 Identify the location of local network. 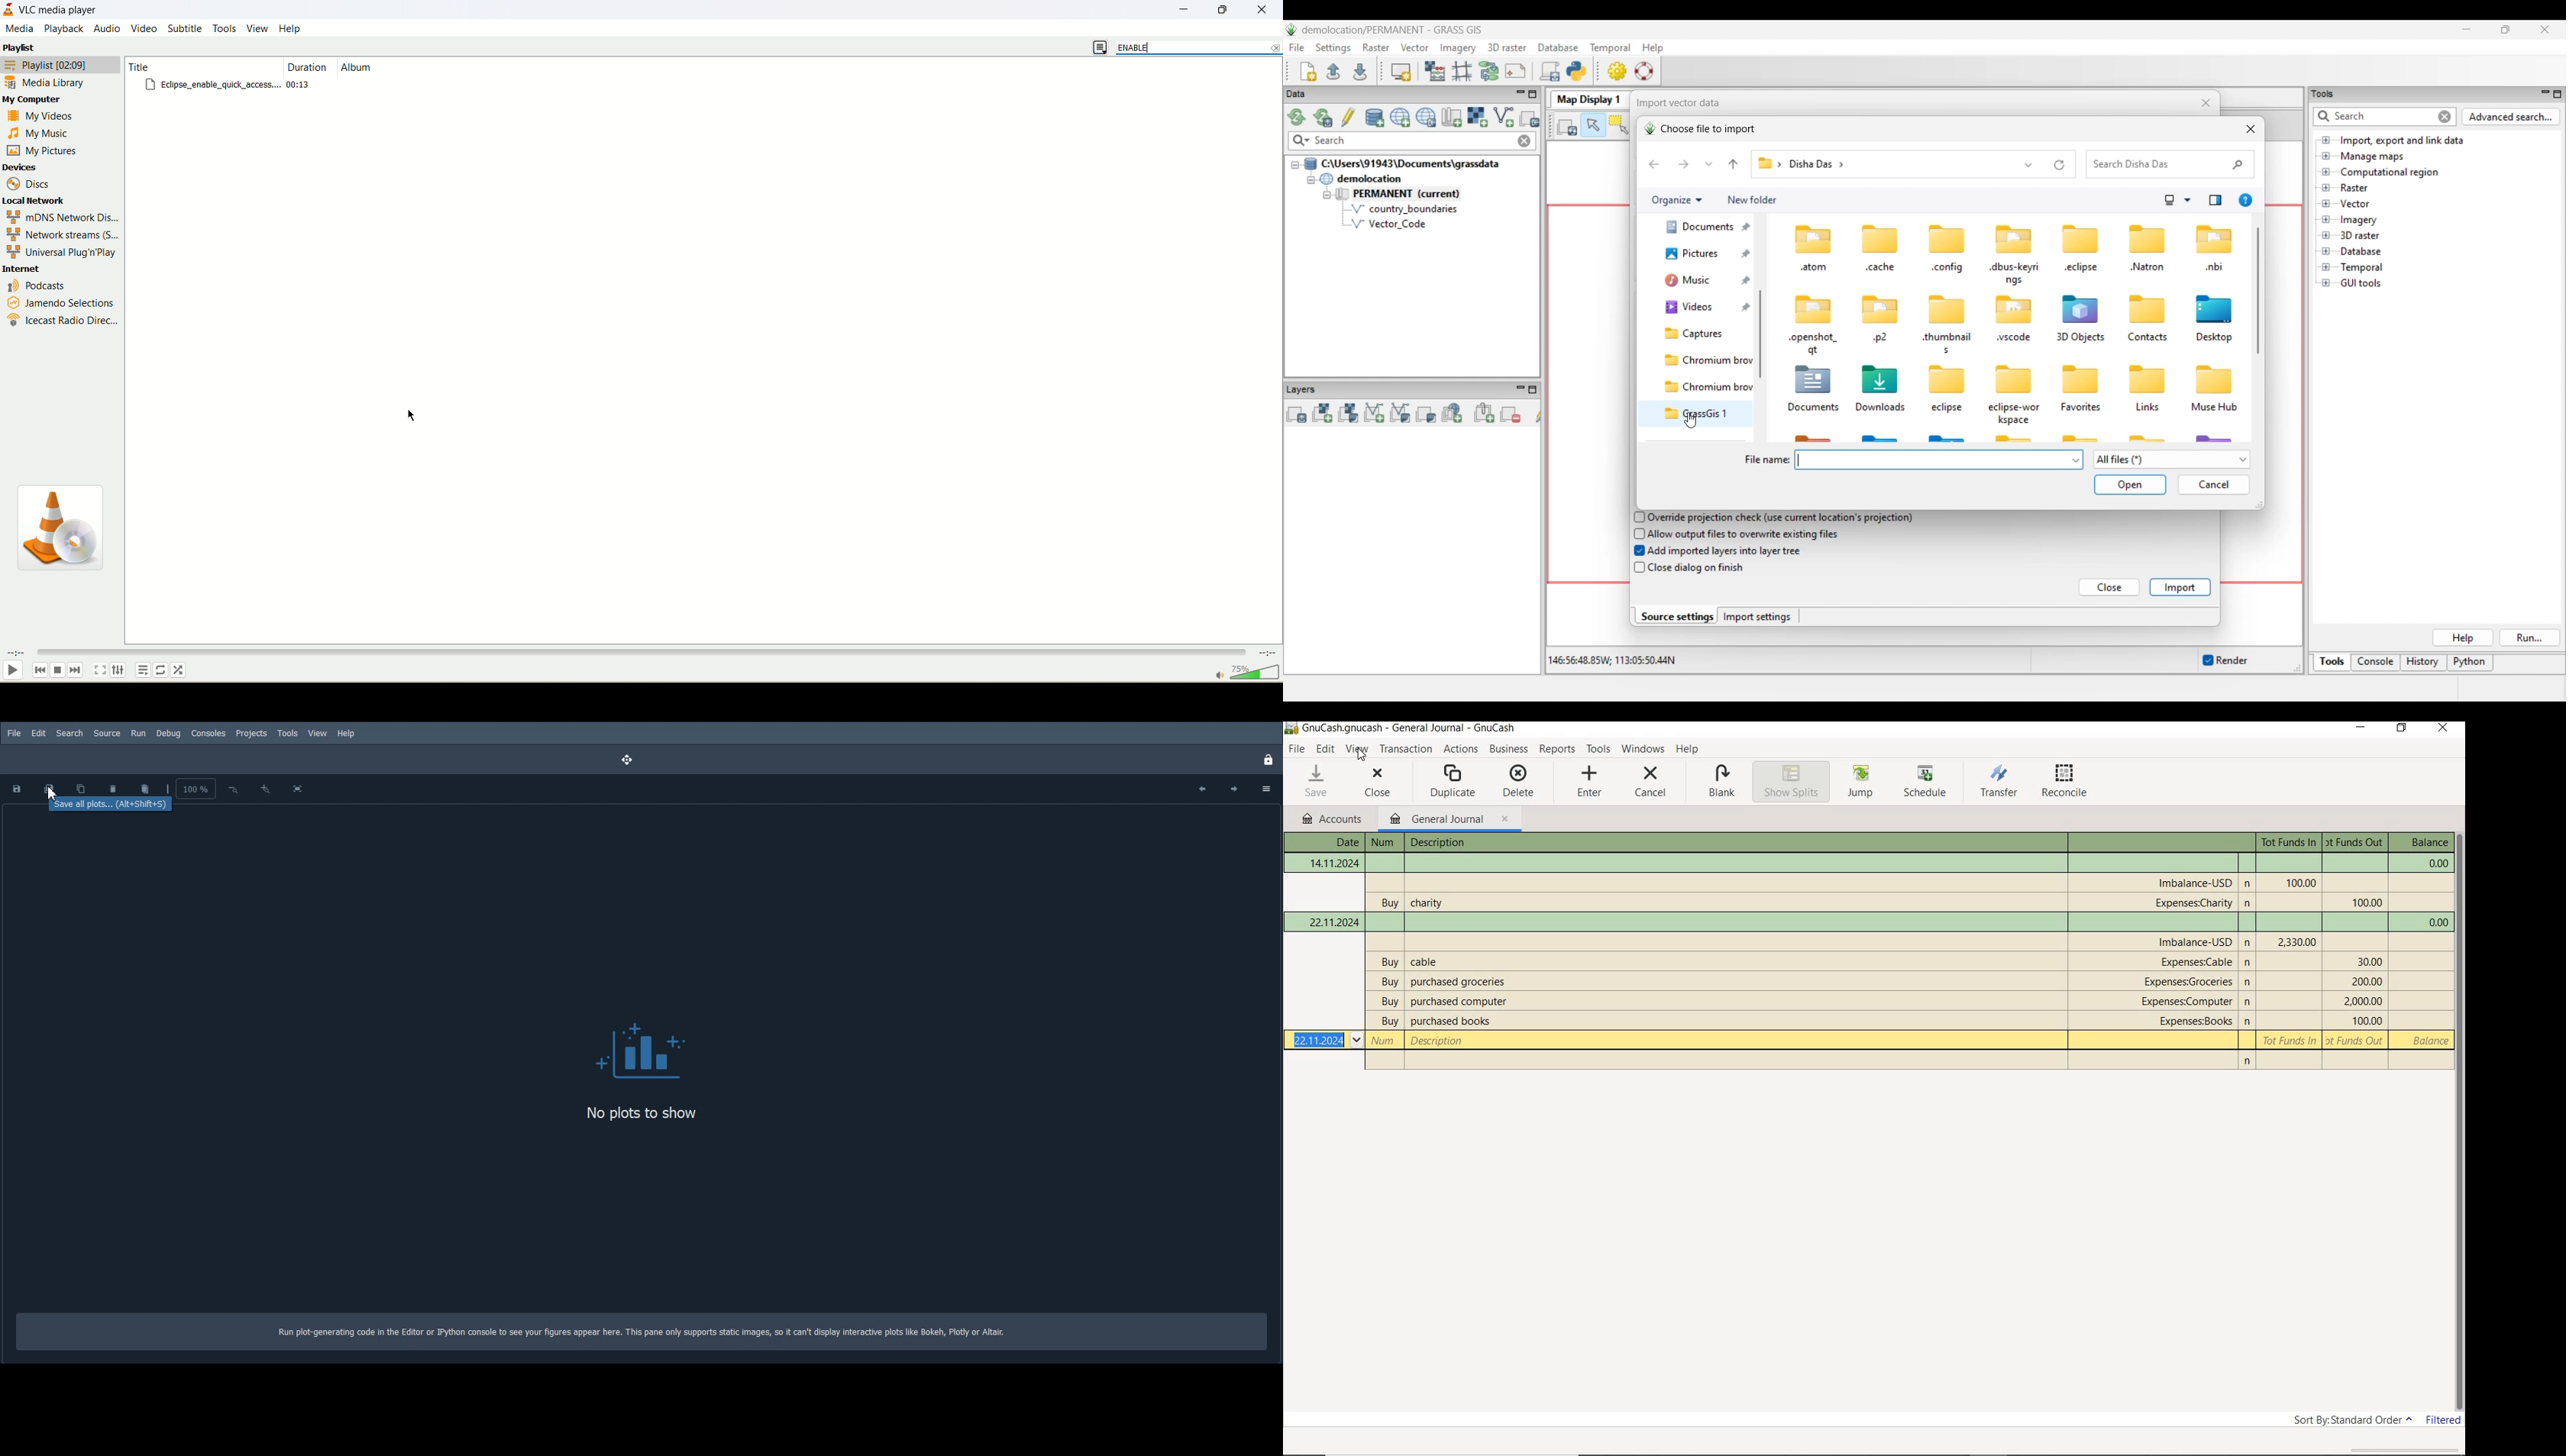
(43, 199).